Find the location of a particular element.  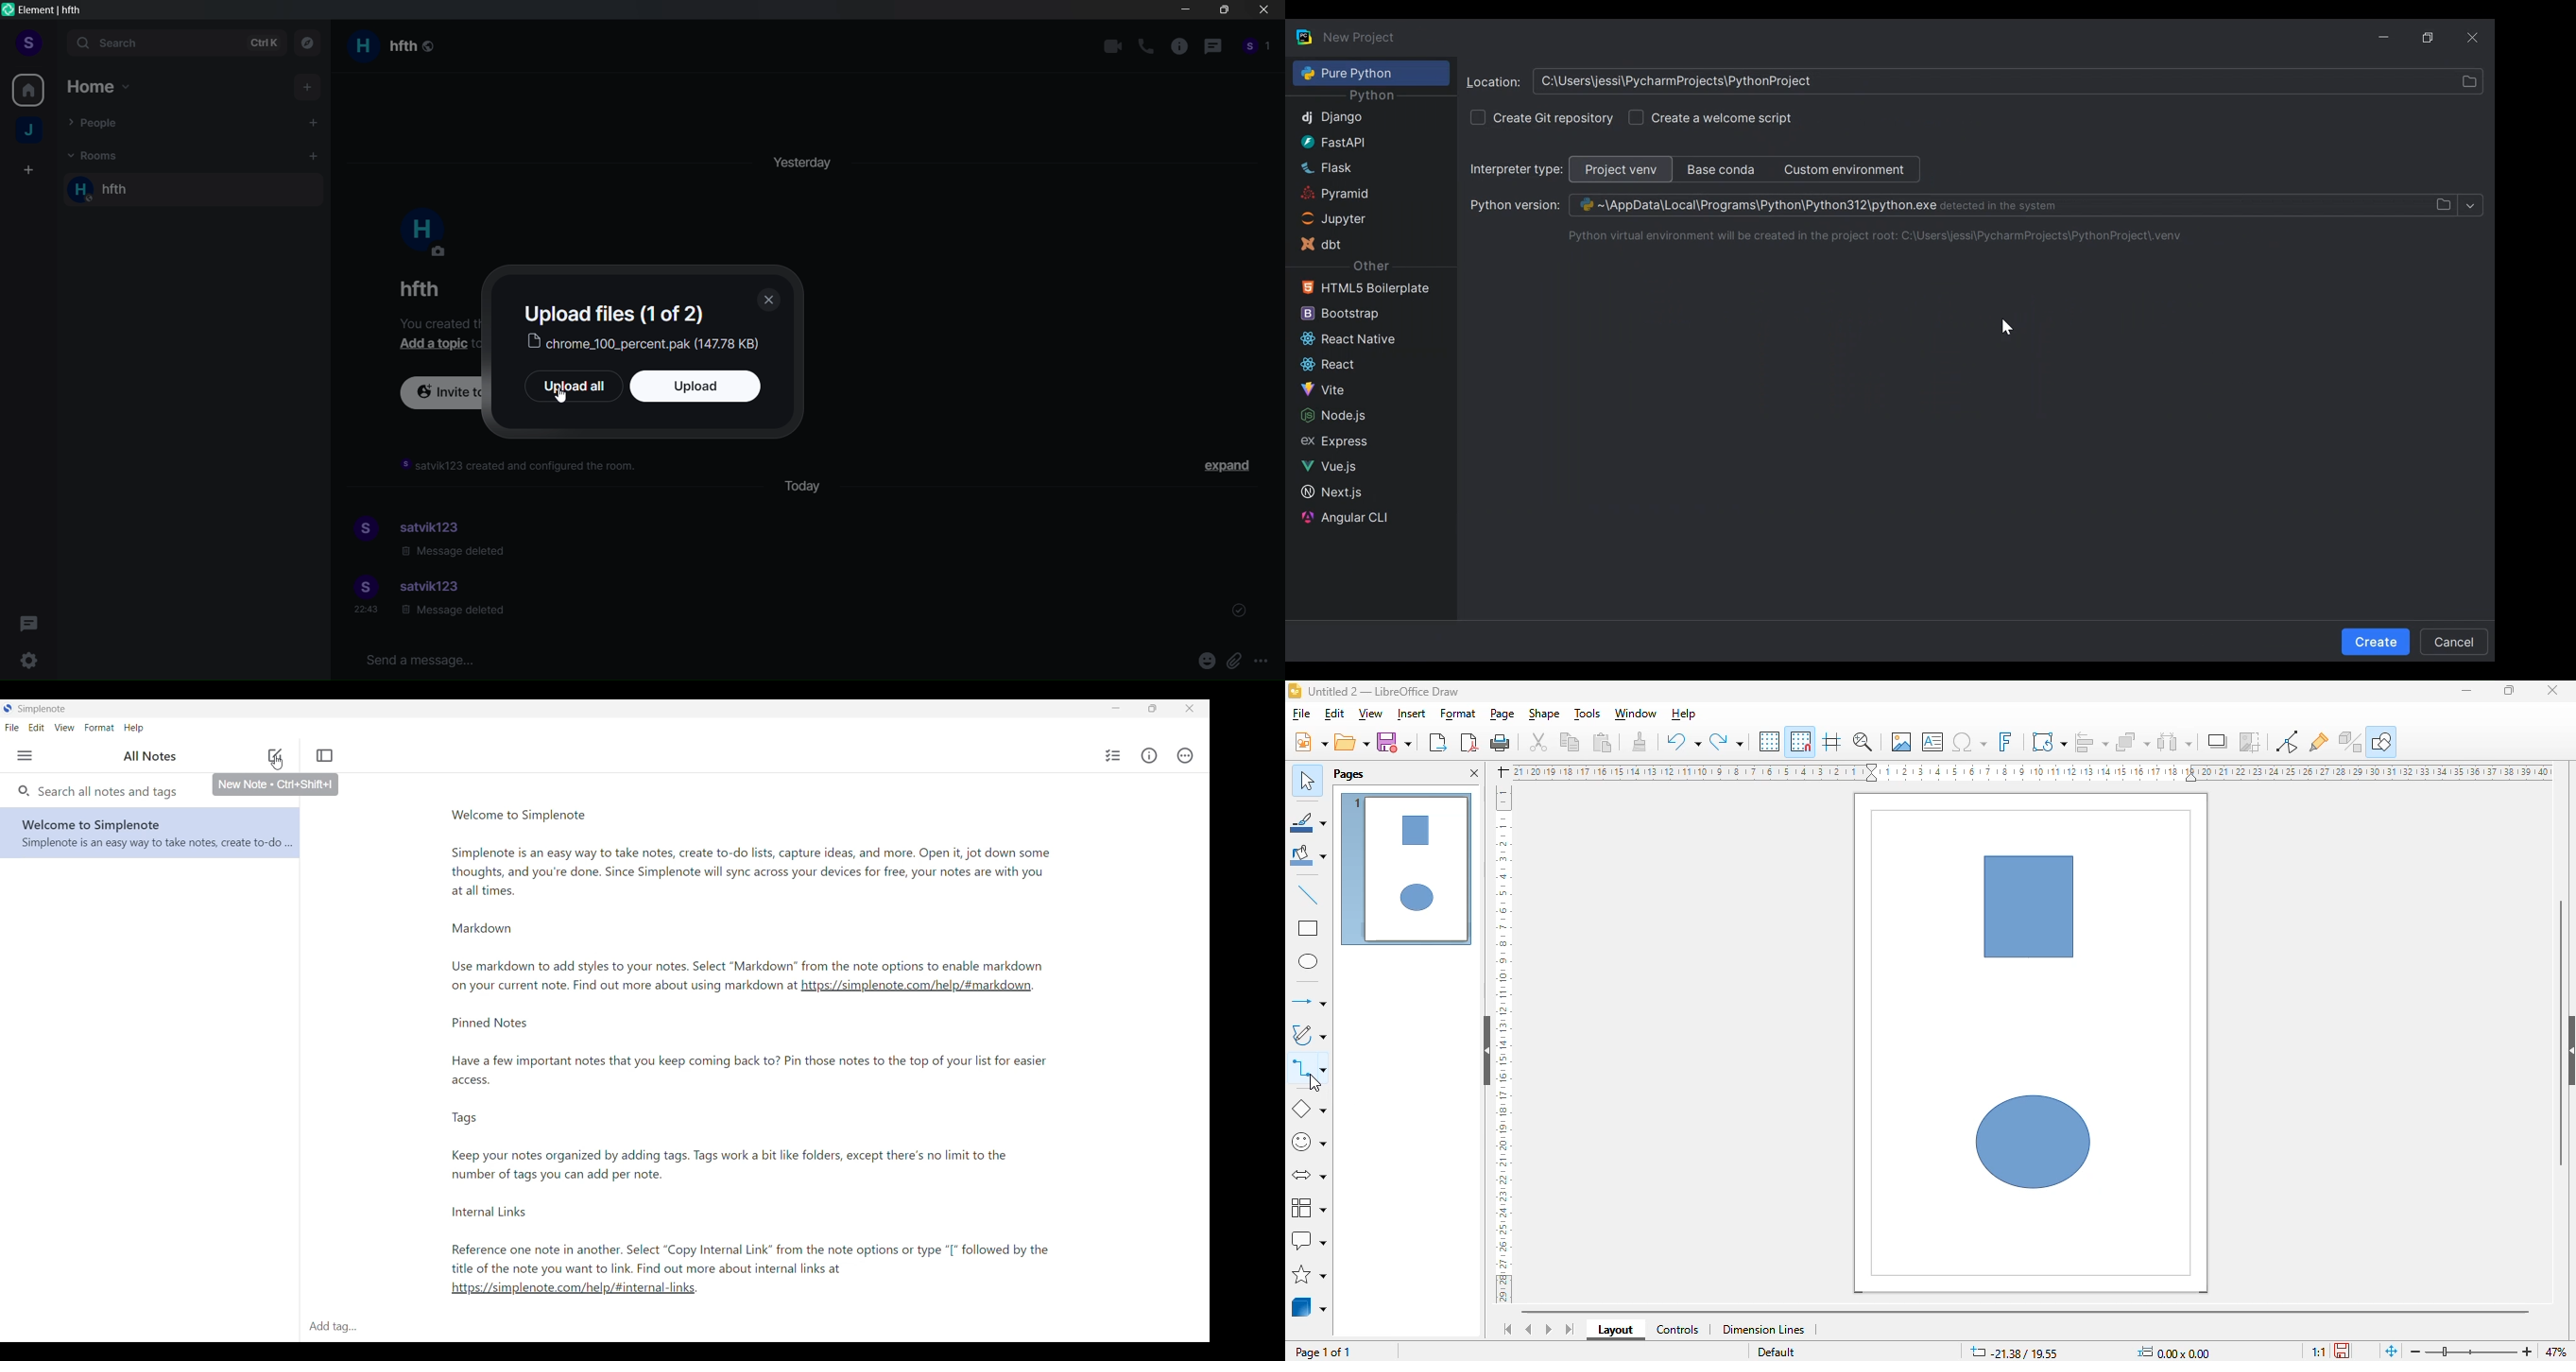

maximize is located at coordinates (2509, 690).